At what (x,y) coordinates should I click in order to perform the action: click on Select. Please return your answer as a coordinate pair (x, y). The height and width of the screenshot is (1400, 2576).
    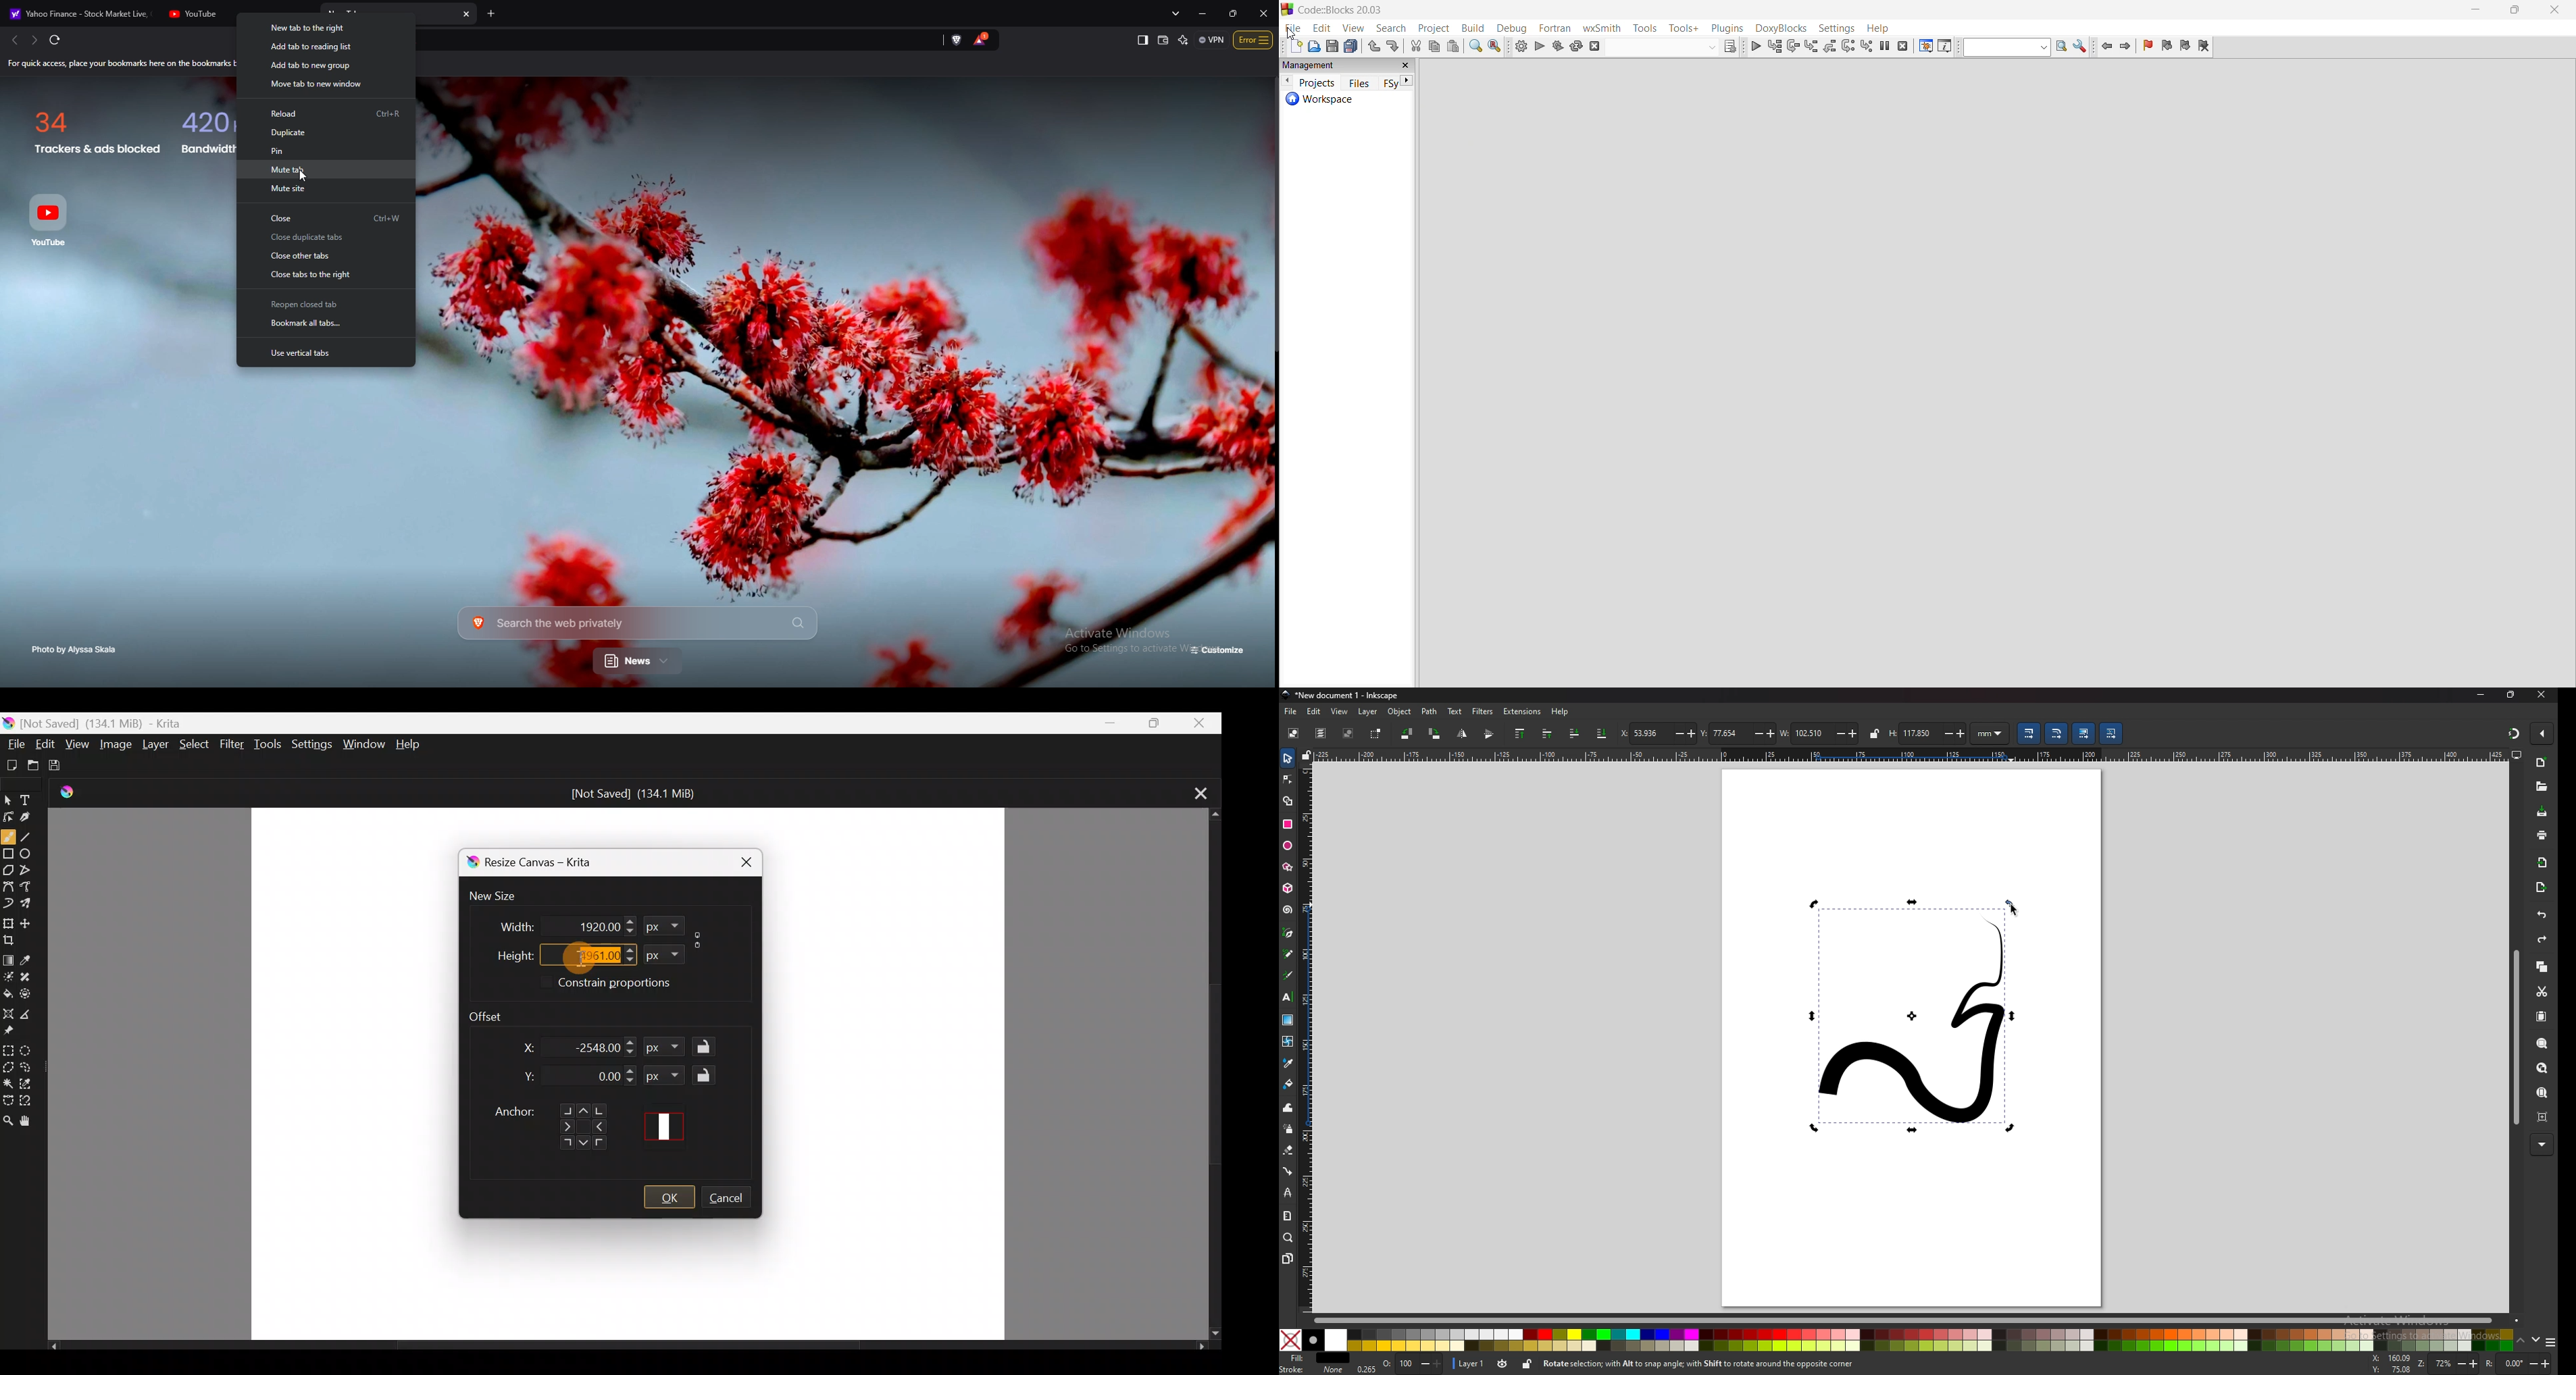
    Looking at the image, I should click on (195, 744).